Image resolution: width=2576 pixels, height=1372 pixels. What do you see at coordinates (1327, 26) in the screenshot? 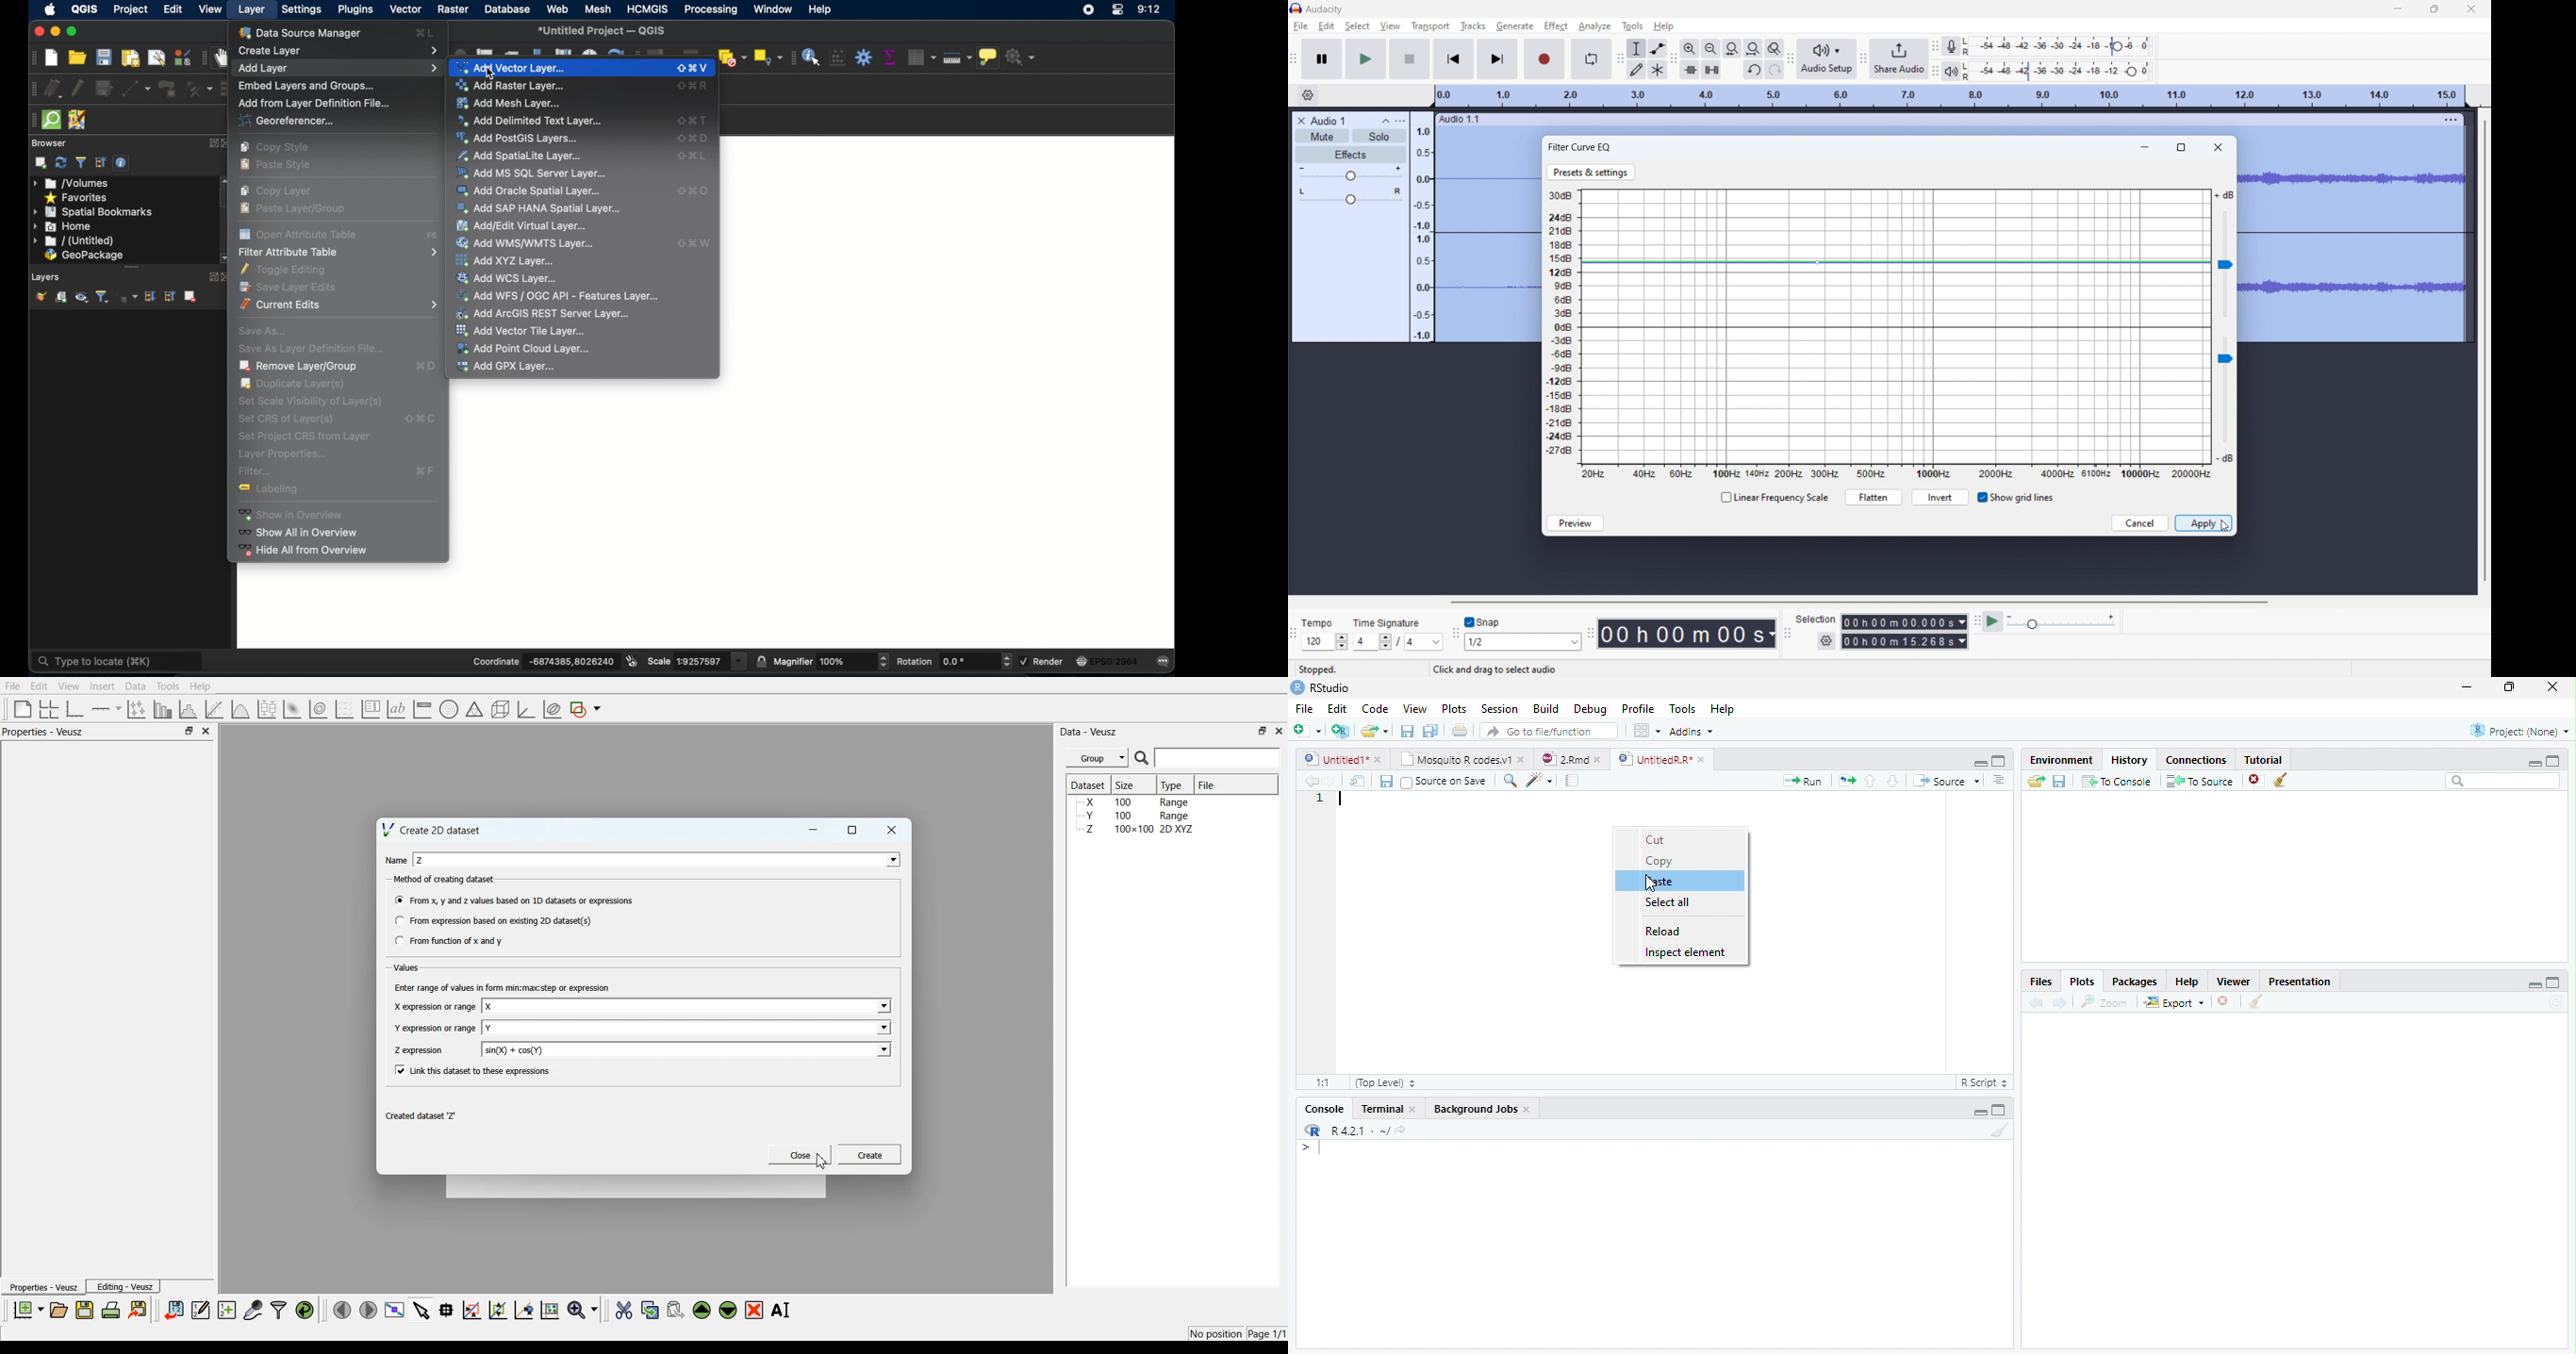
I see `edit` at bounding box center [1327, 26].